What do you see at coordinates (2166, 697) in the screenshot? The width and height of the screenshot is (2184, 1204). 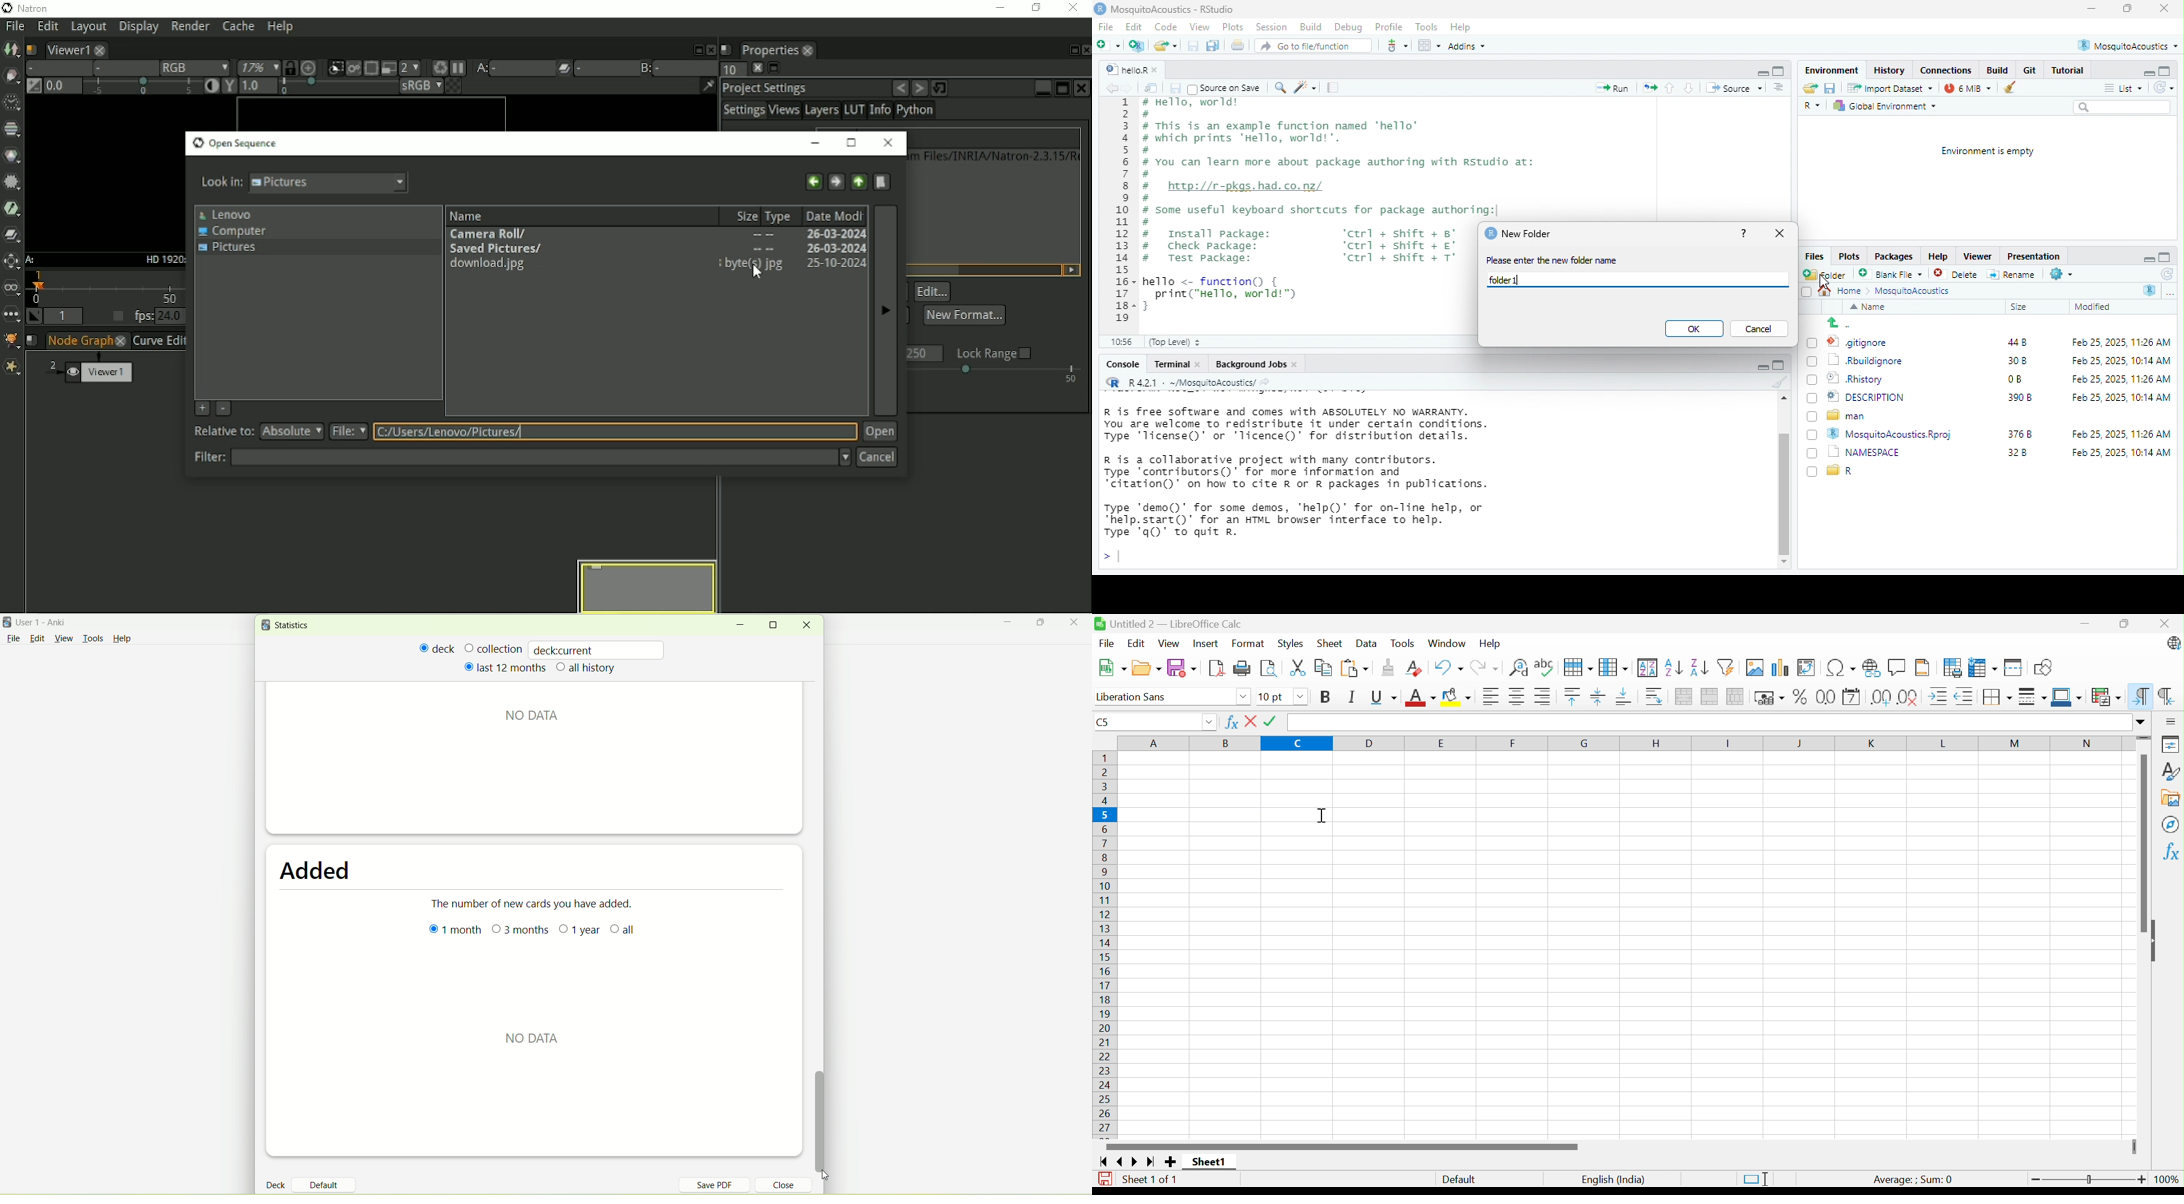 I see `Right-to-left` at bounding box center [2166, 697].